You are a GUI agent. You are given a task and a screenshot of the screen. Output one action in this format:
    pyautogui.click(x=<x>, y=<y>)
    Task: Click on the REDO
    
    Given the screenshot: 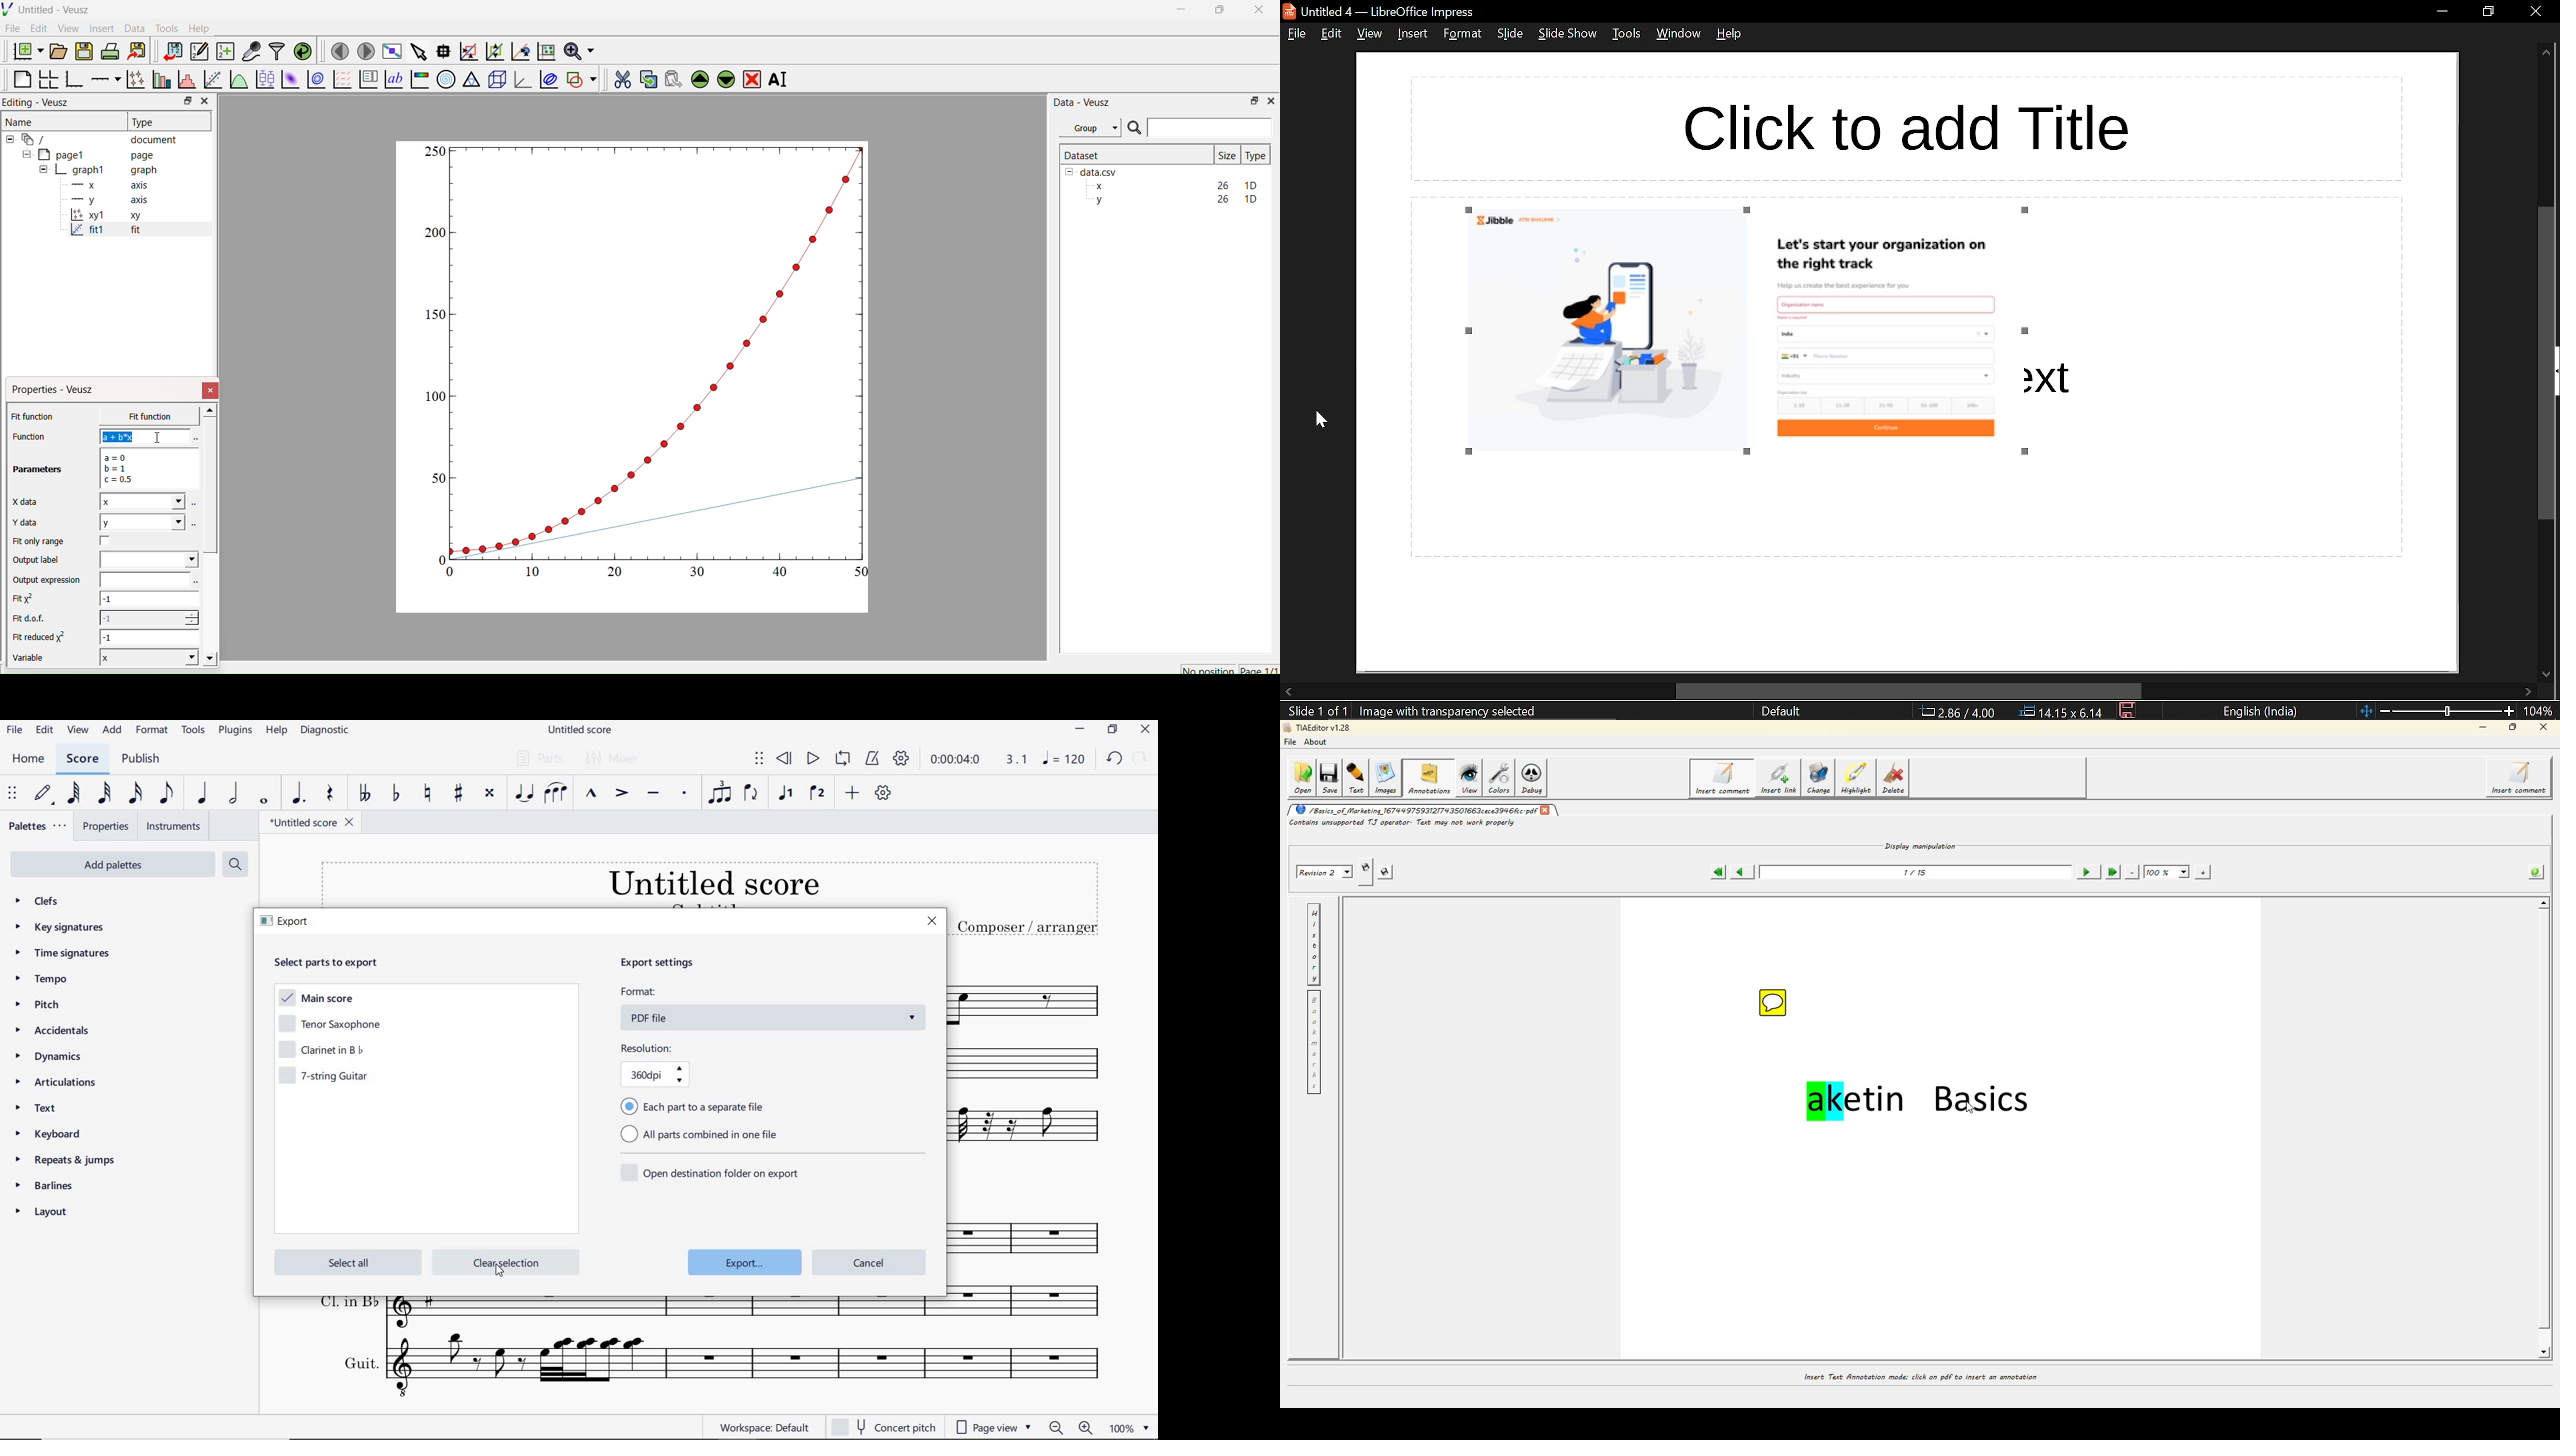 What is the action you would take?
    pyautogui.click(x=1141, y=757)
    